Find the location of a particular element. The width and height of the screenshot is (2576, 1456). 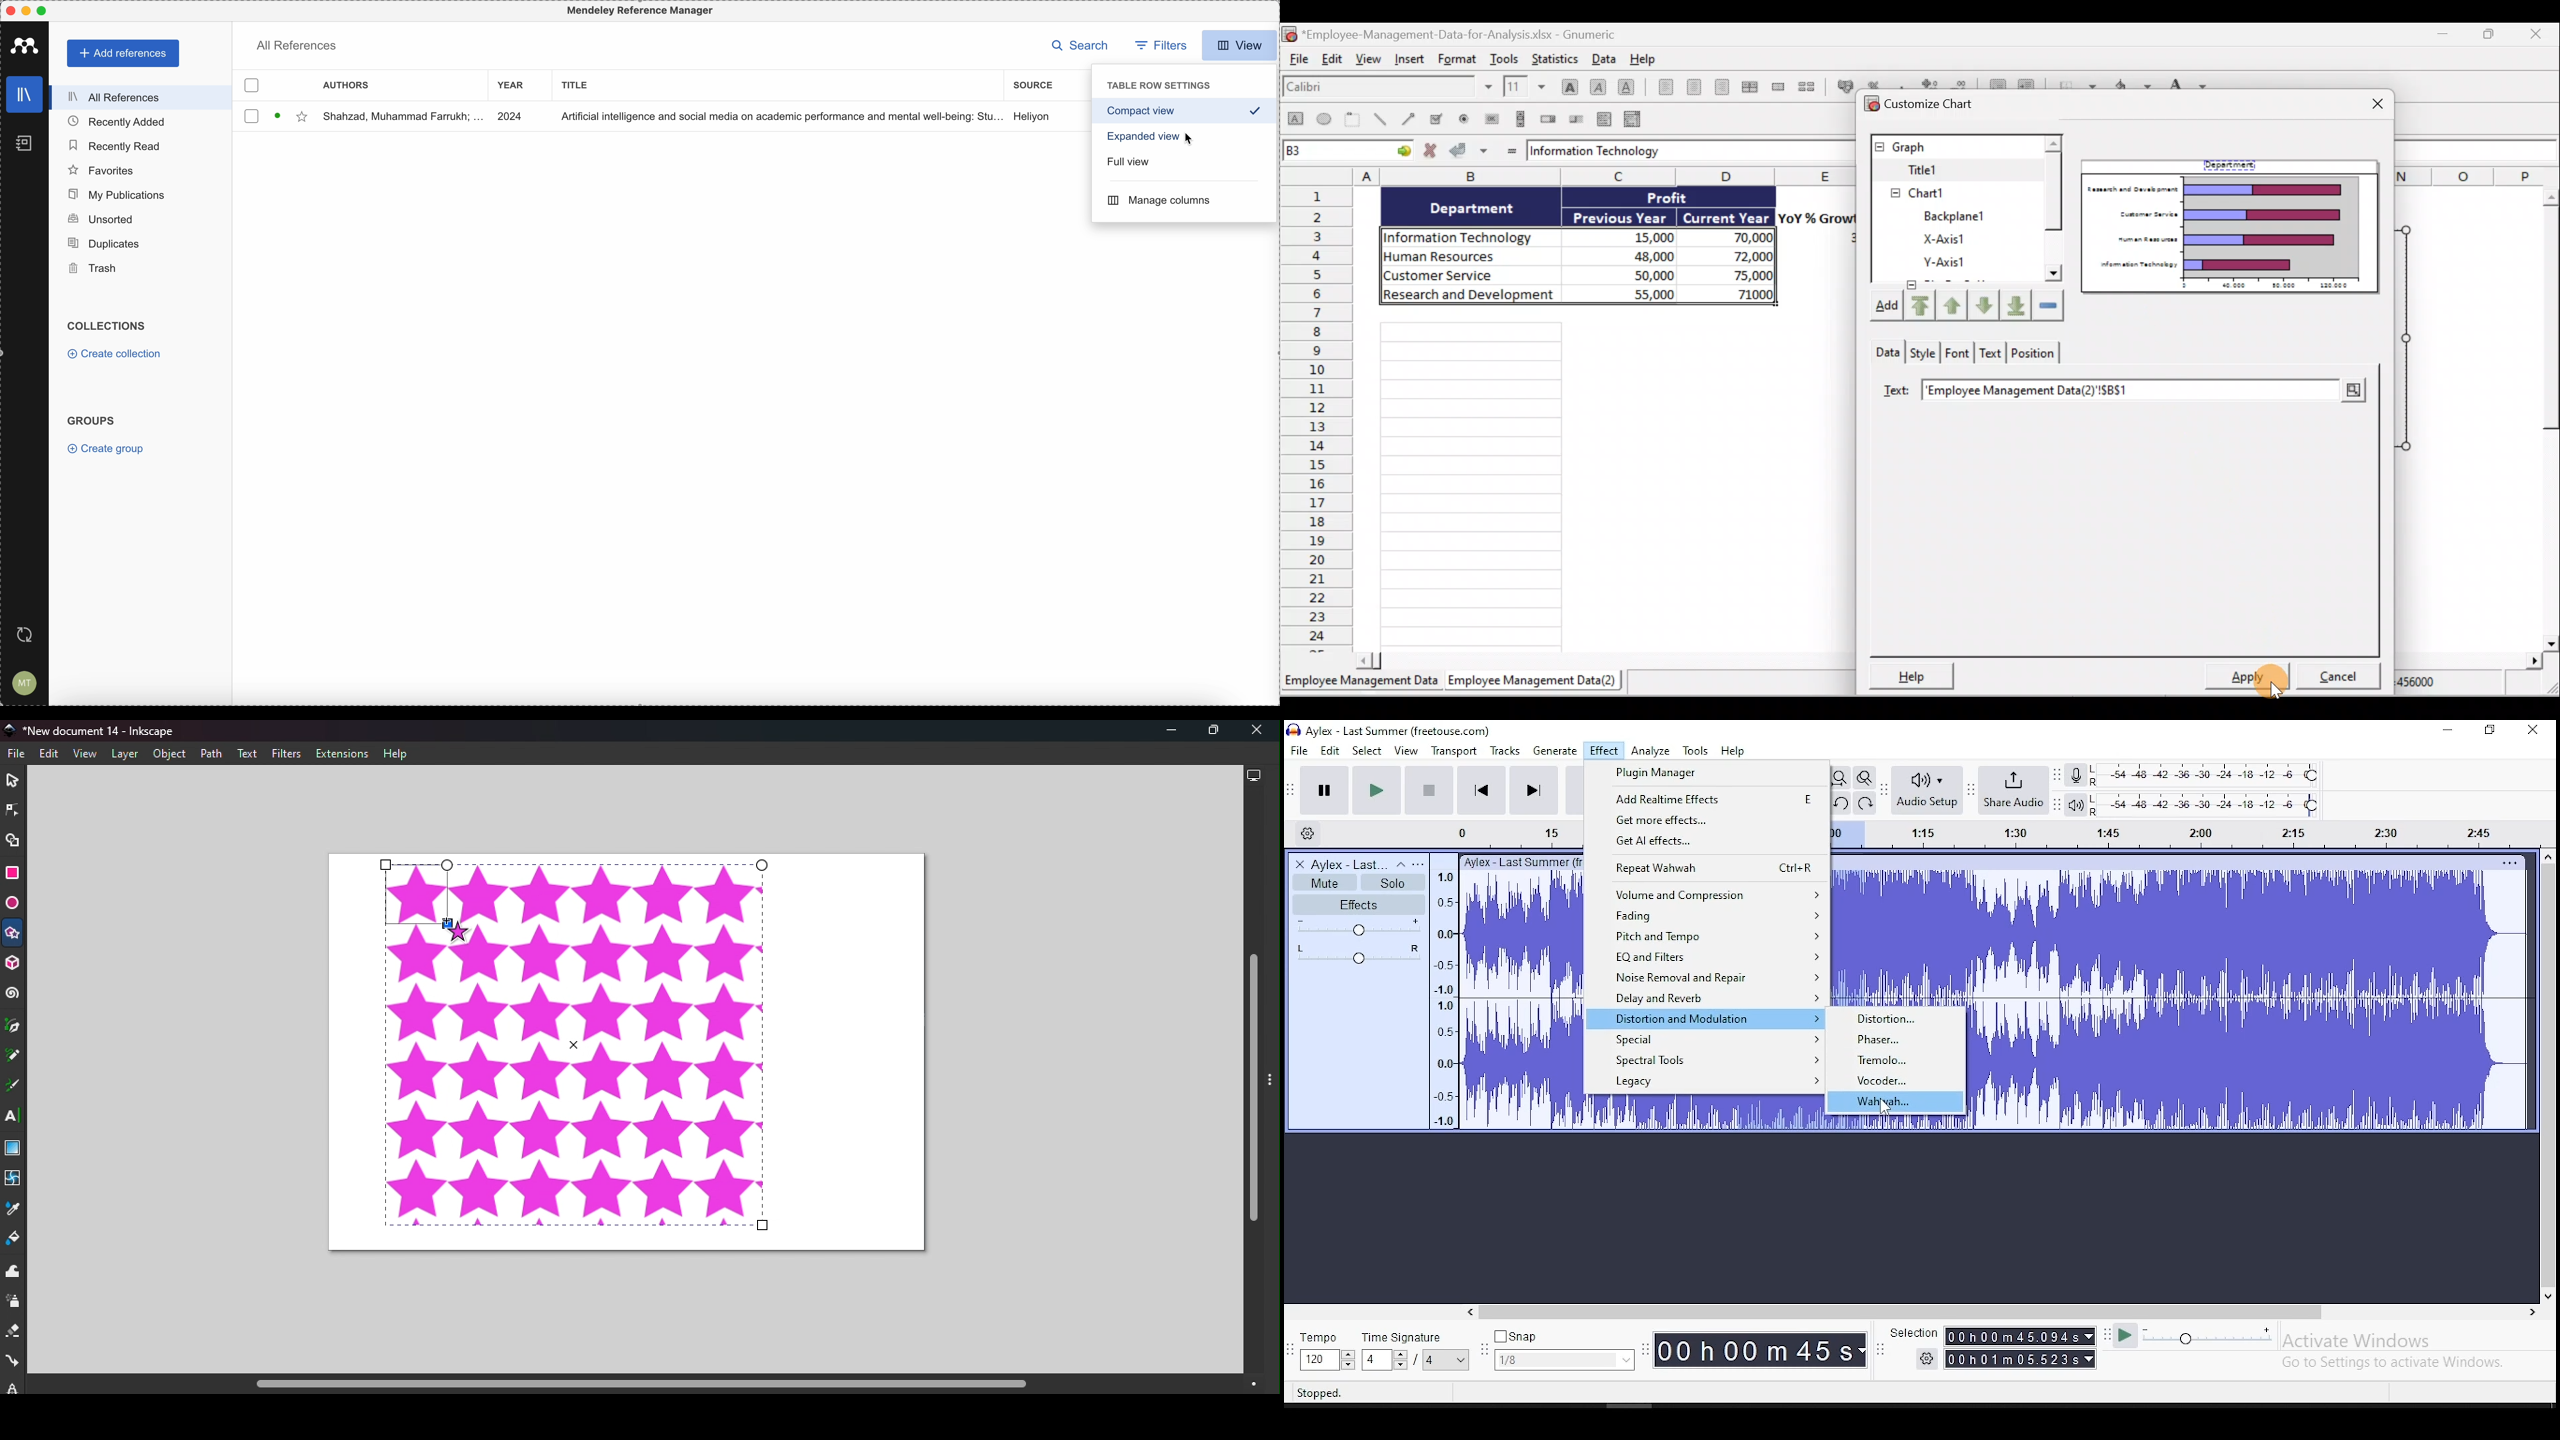

Data is located at coordinates (1884, 353).